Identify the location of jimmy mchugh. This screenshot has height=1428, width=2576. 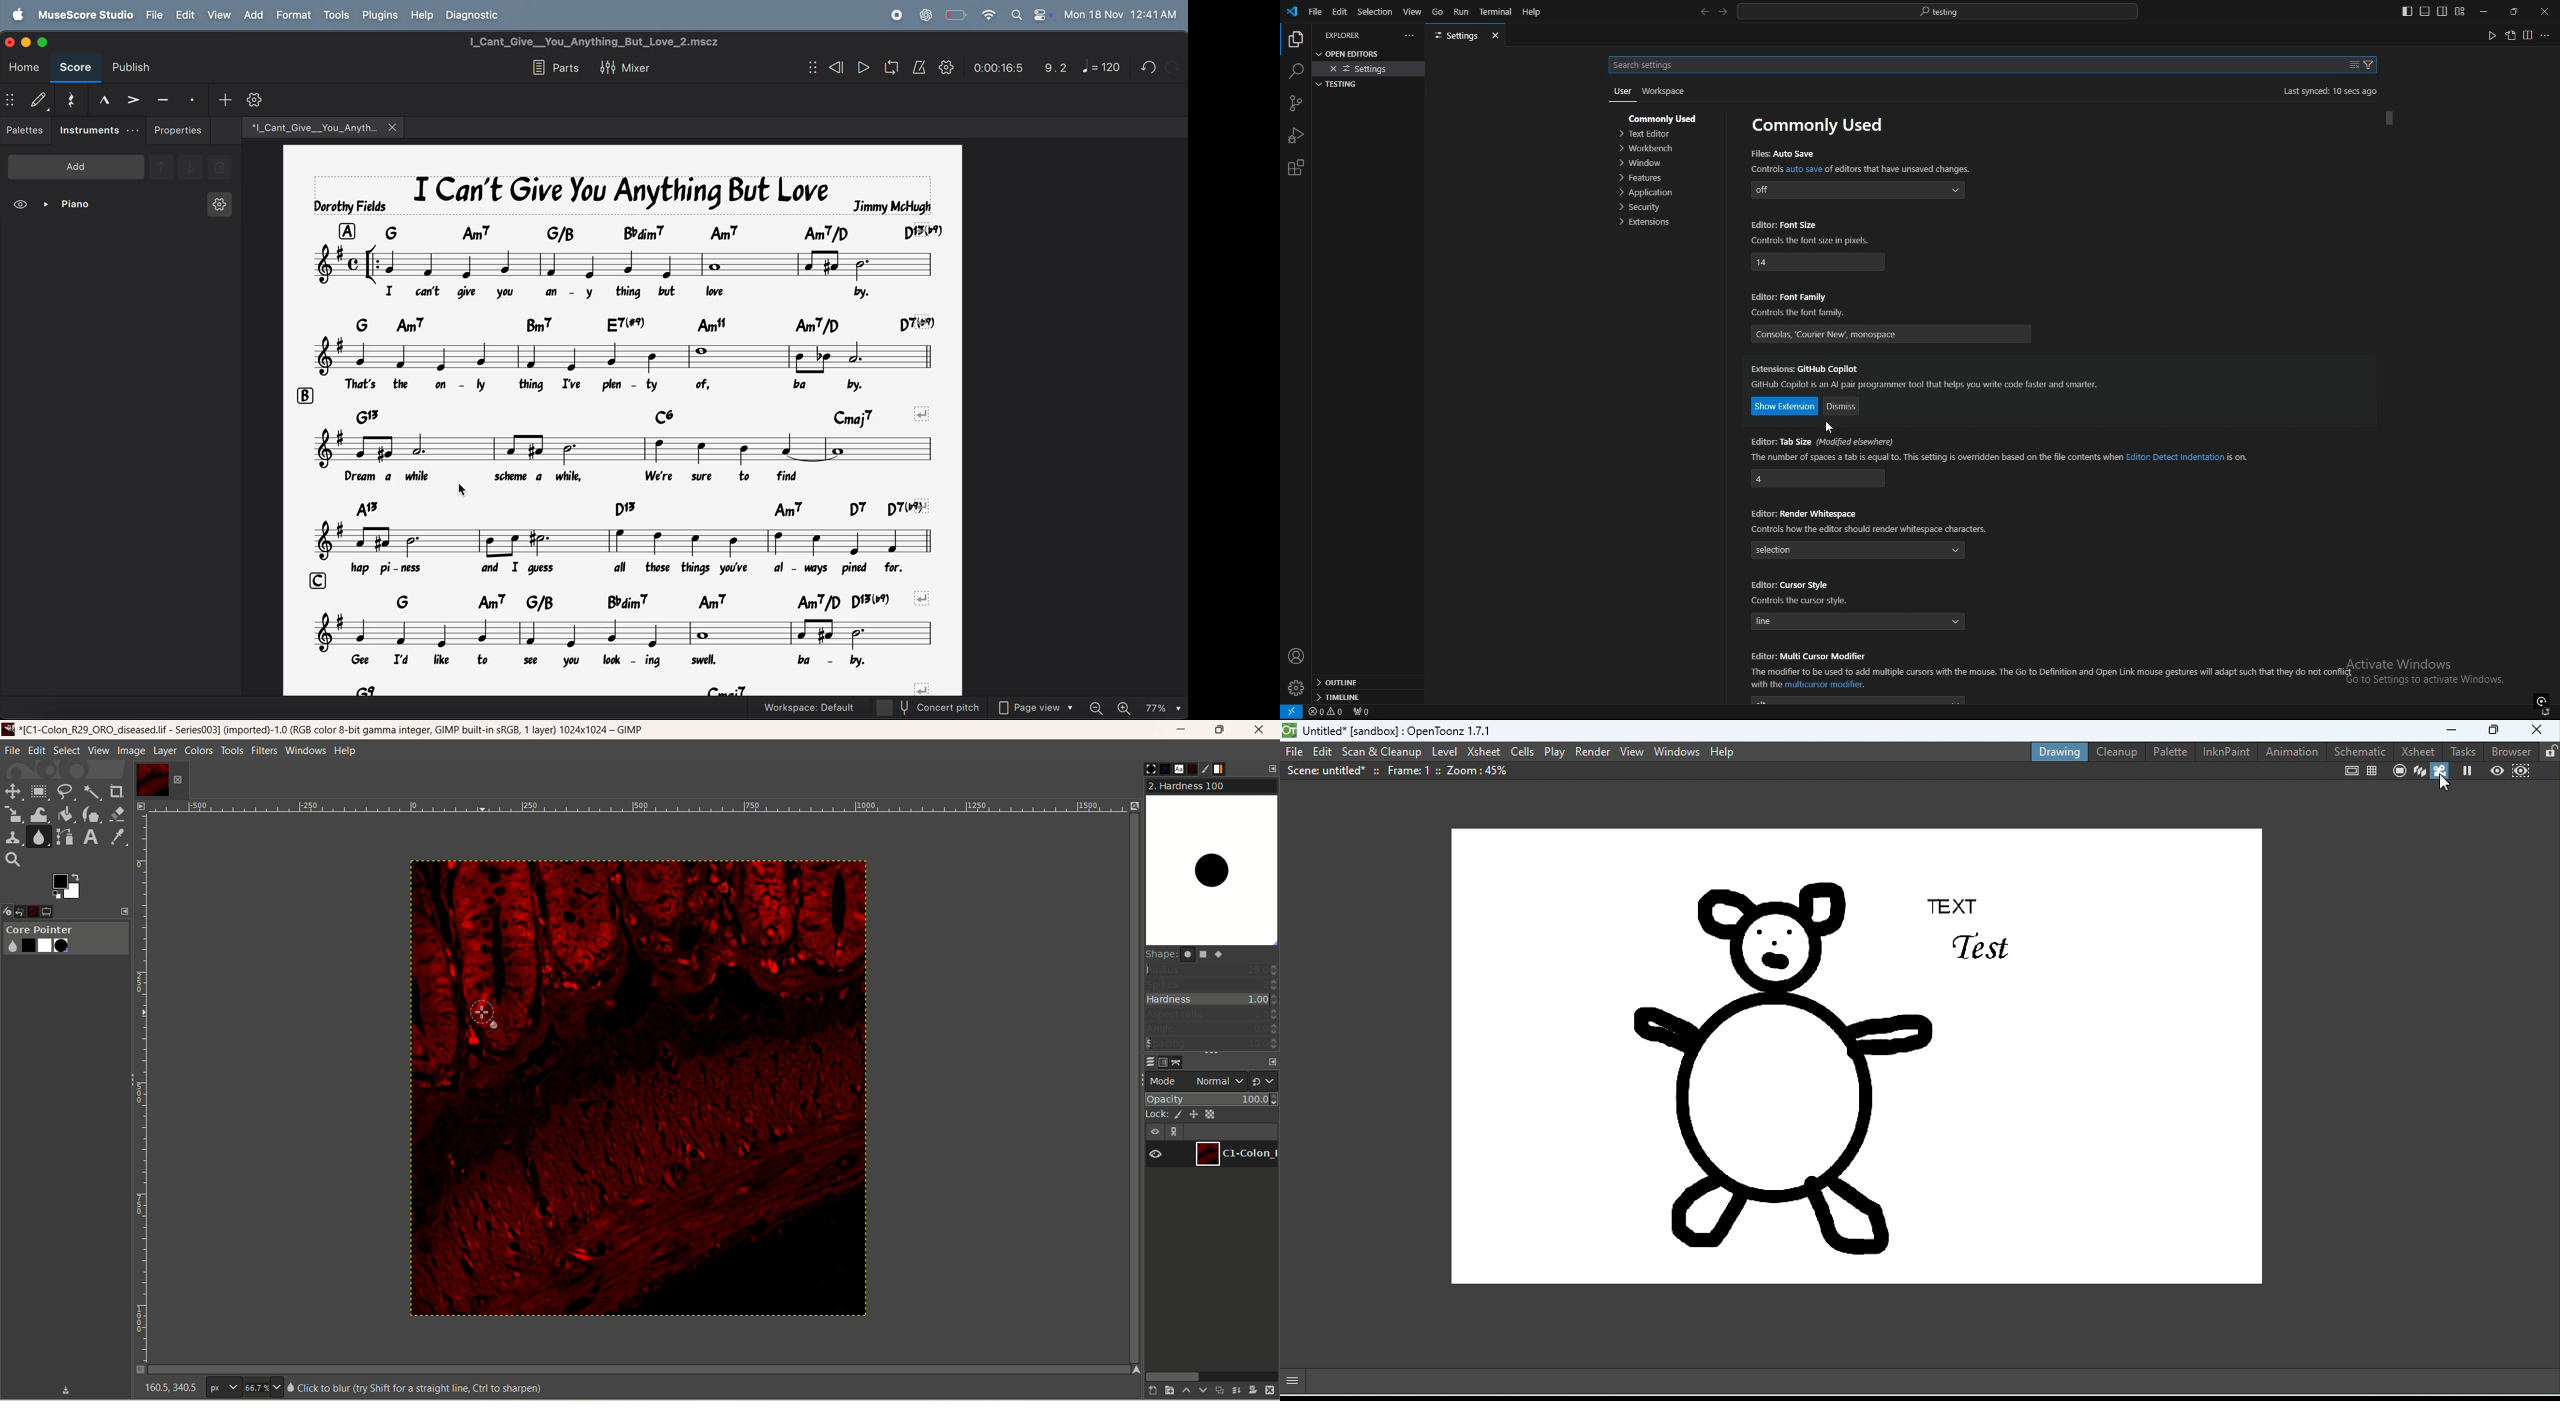
(895, 205).